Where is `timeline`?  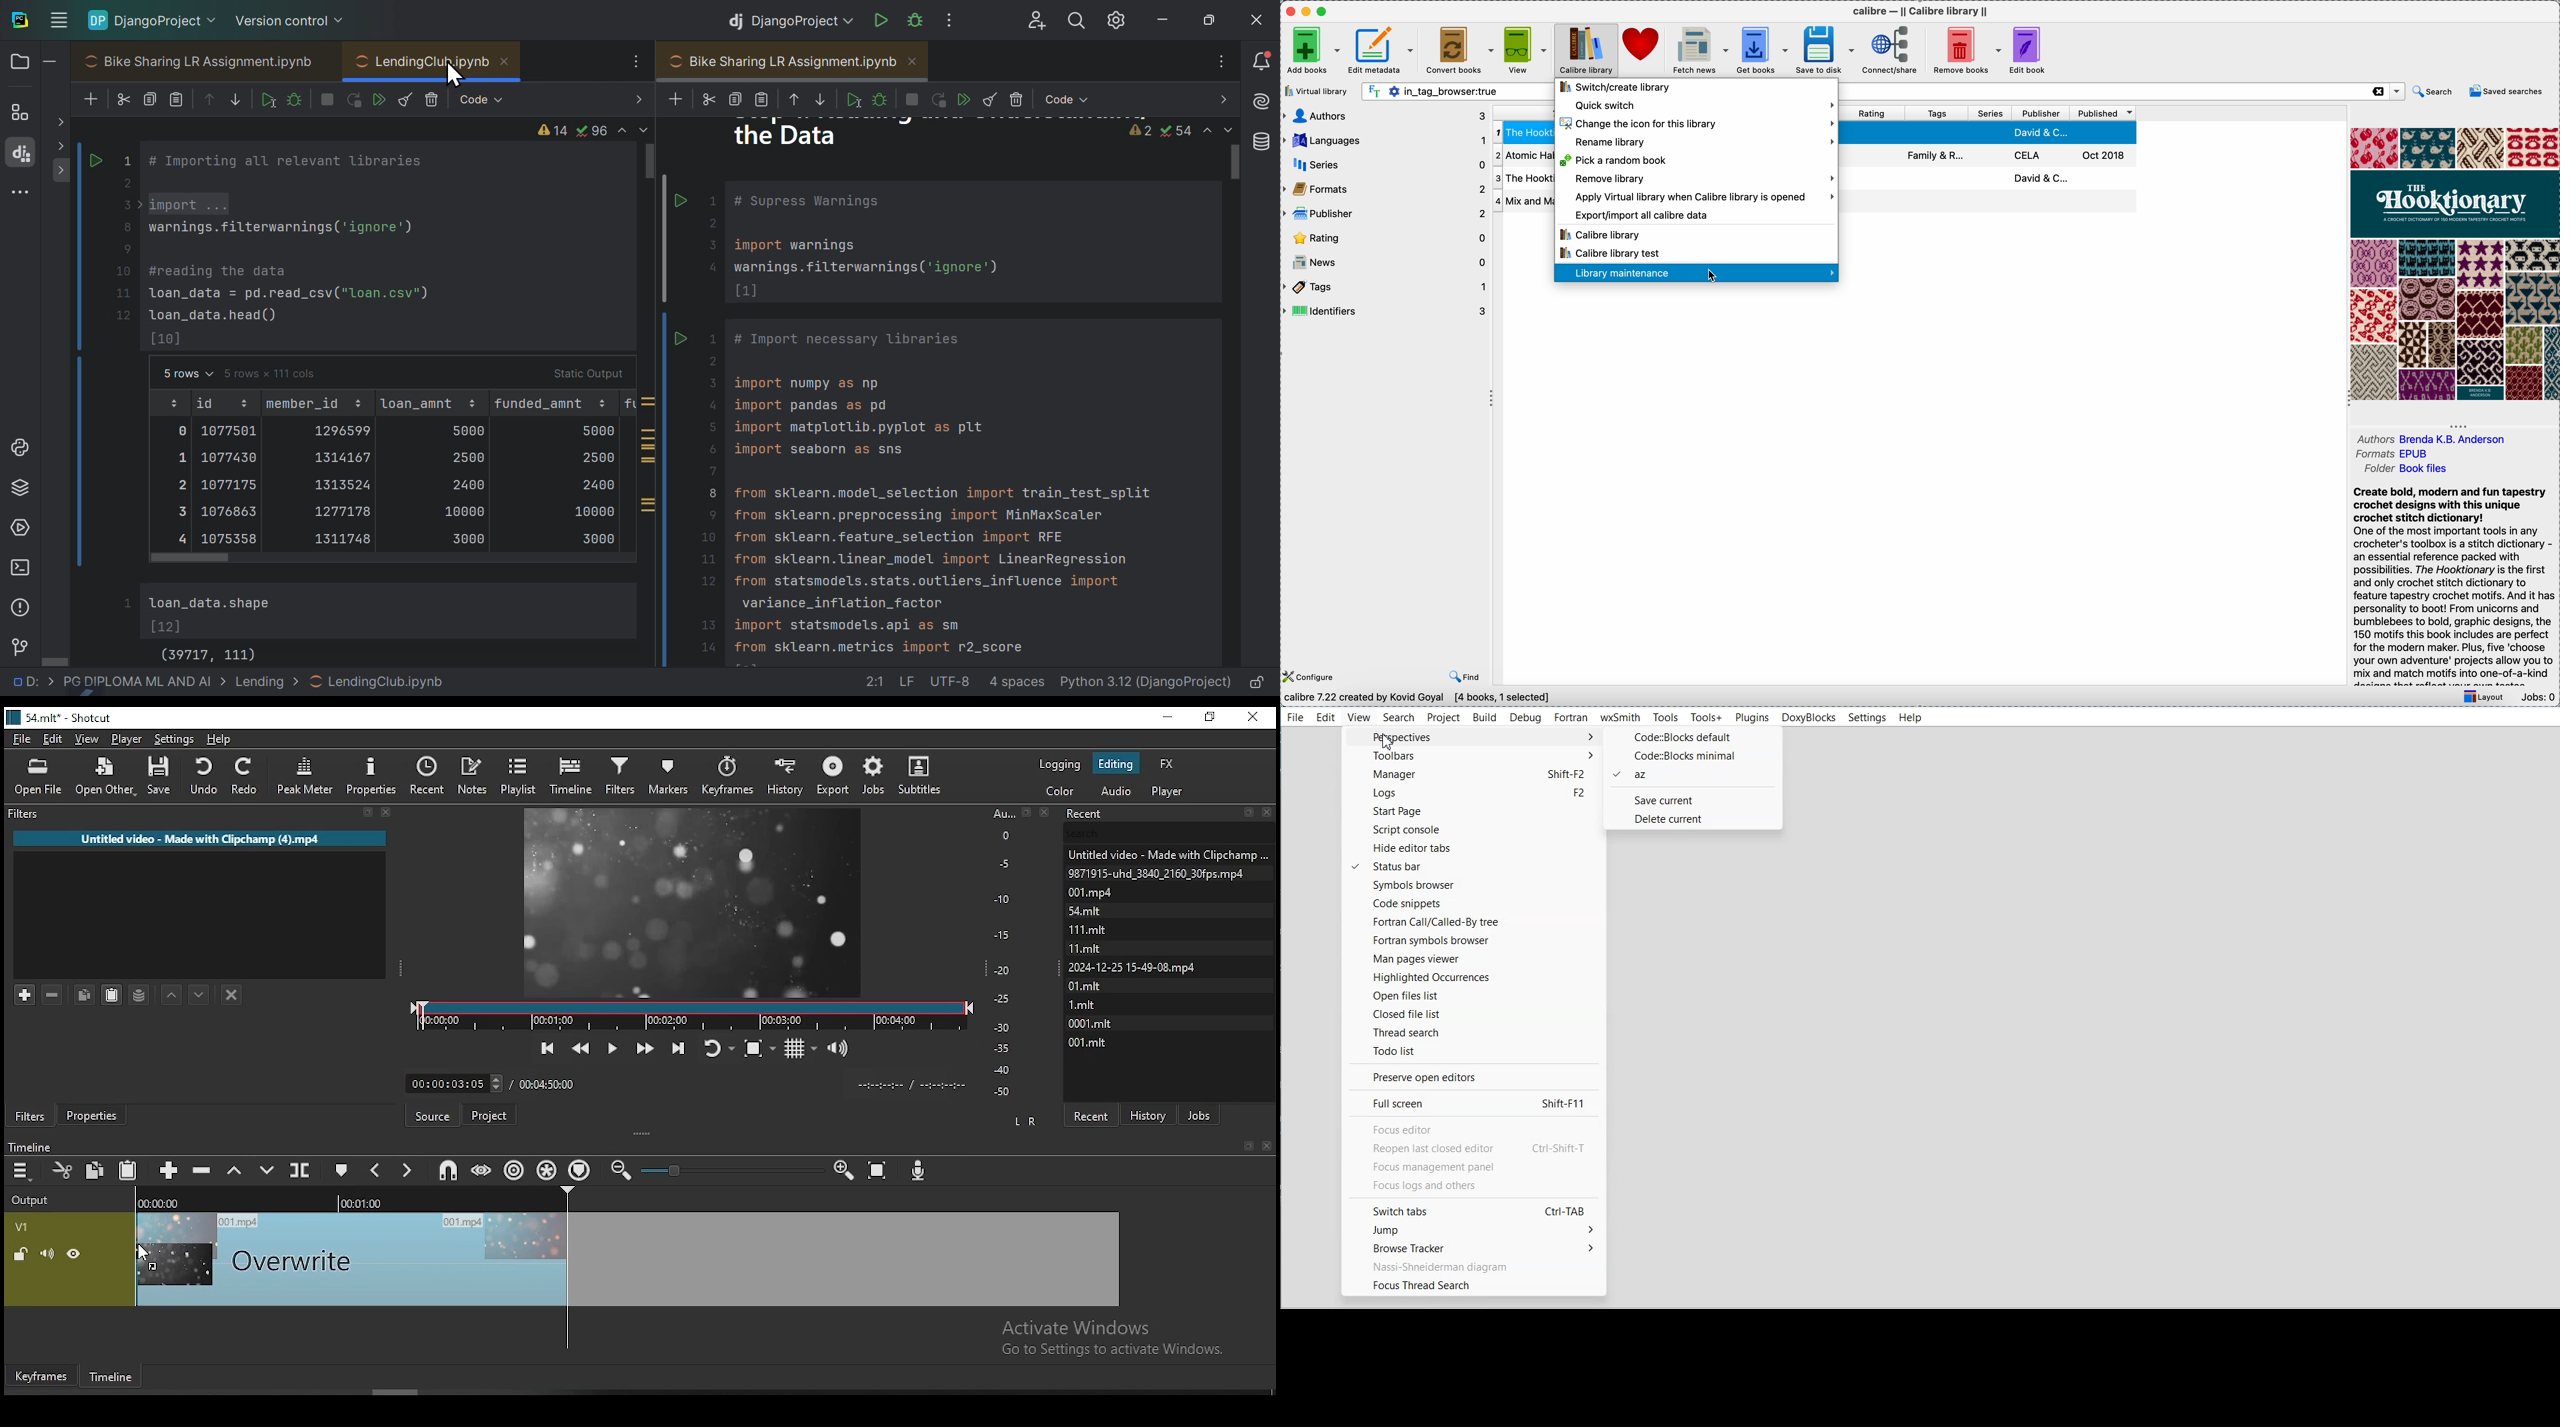 timeline is located at coordinates (348, 1200).